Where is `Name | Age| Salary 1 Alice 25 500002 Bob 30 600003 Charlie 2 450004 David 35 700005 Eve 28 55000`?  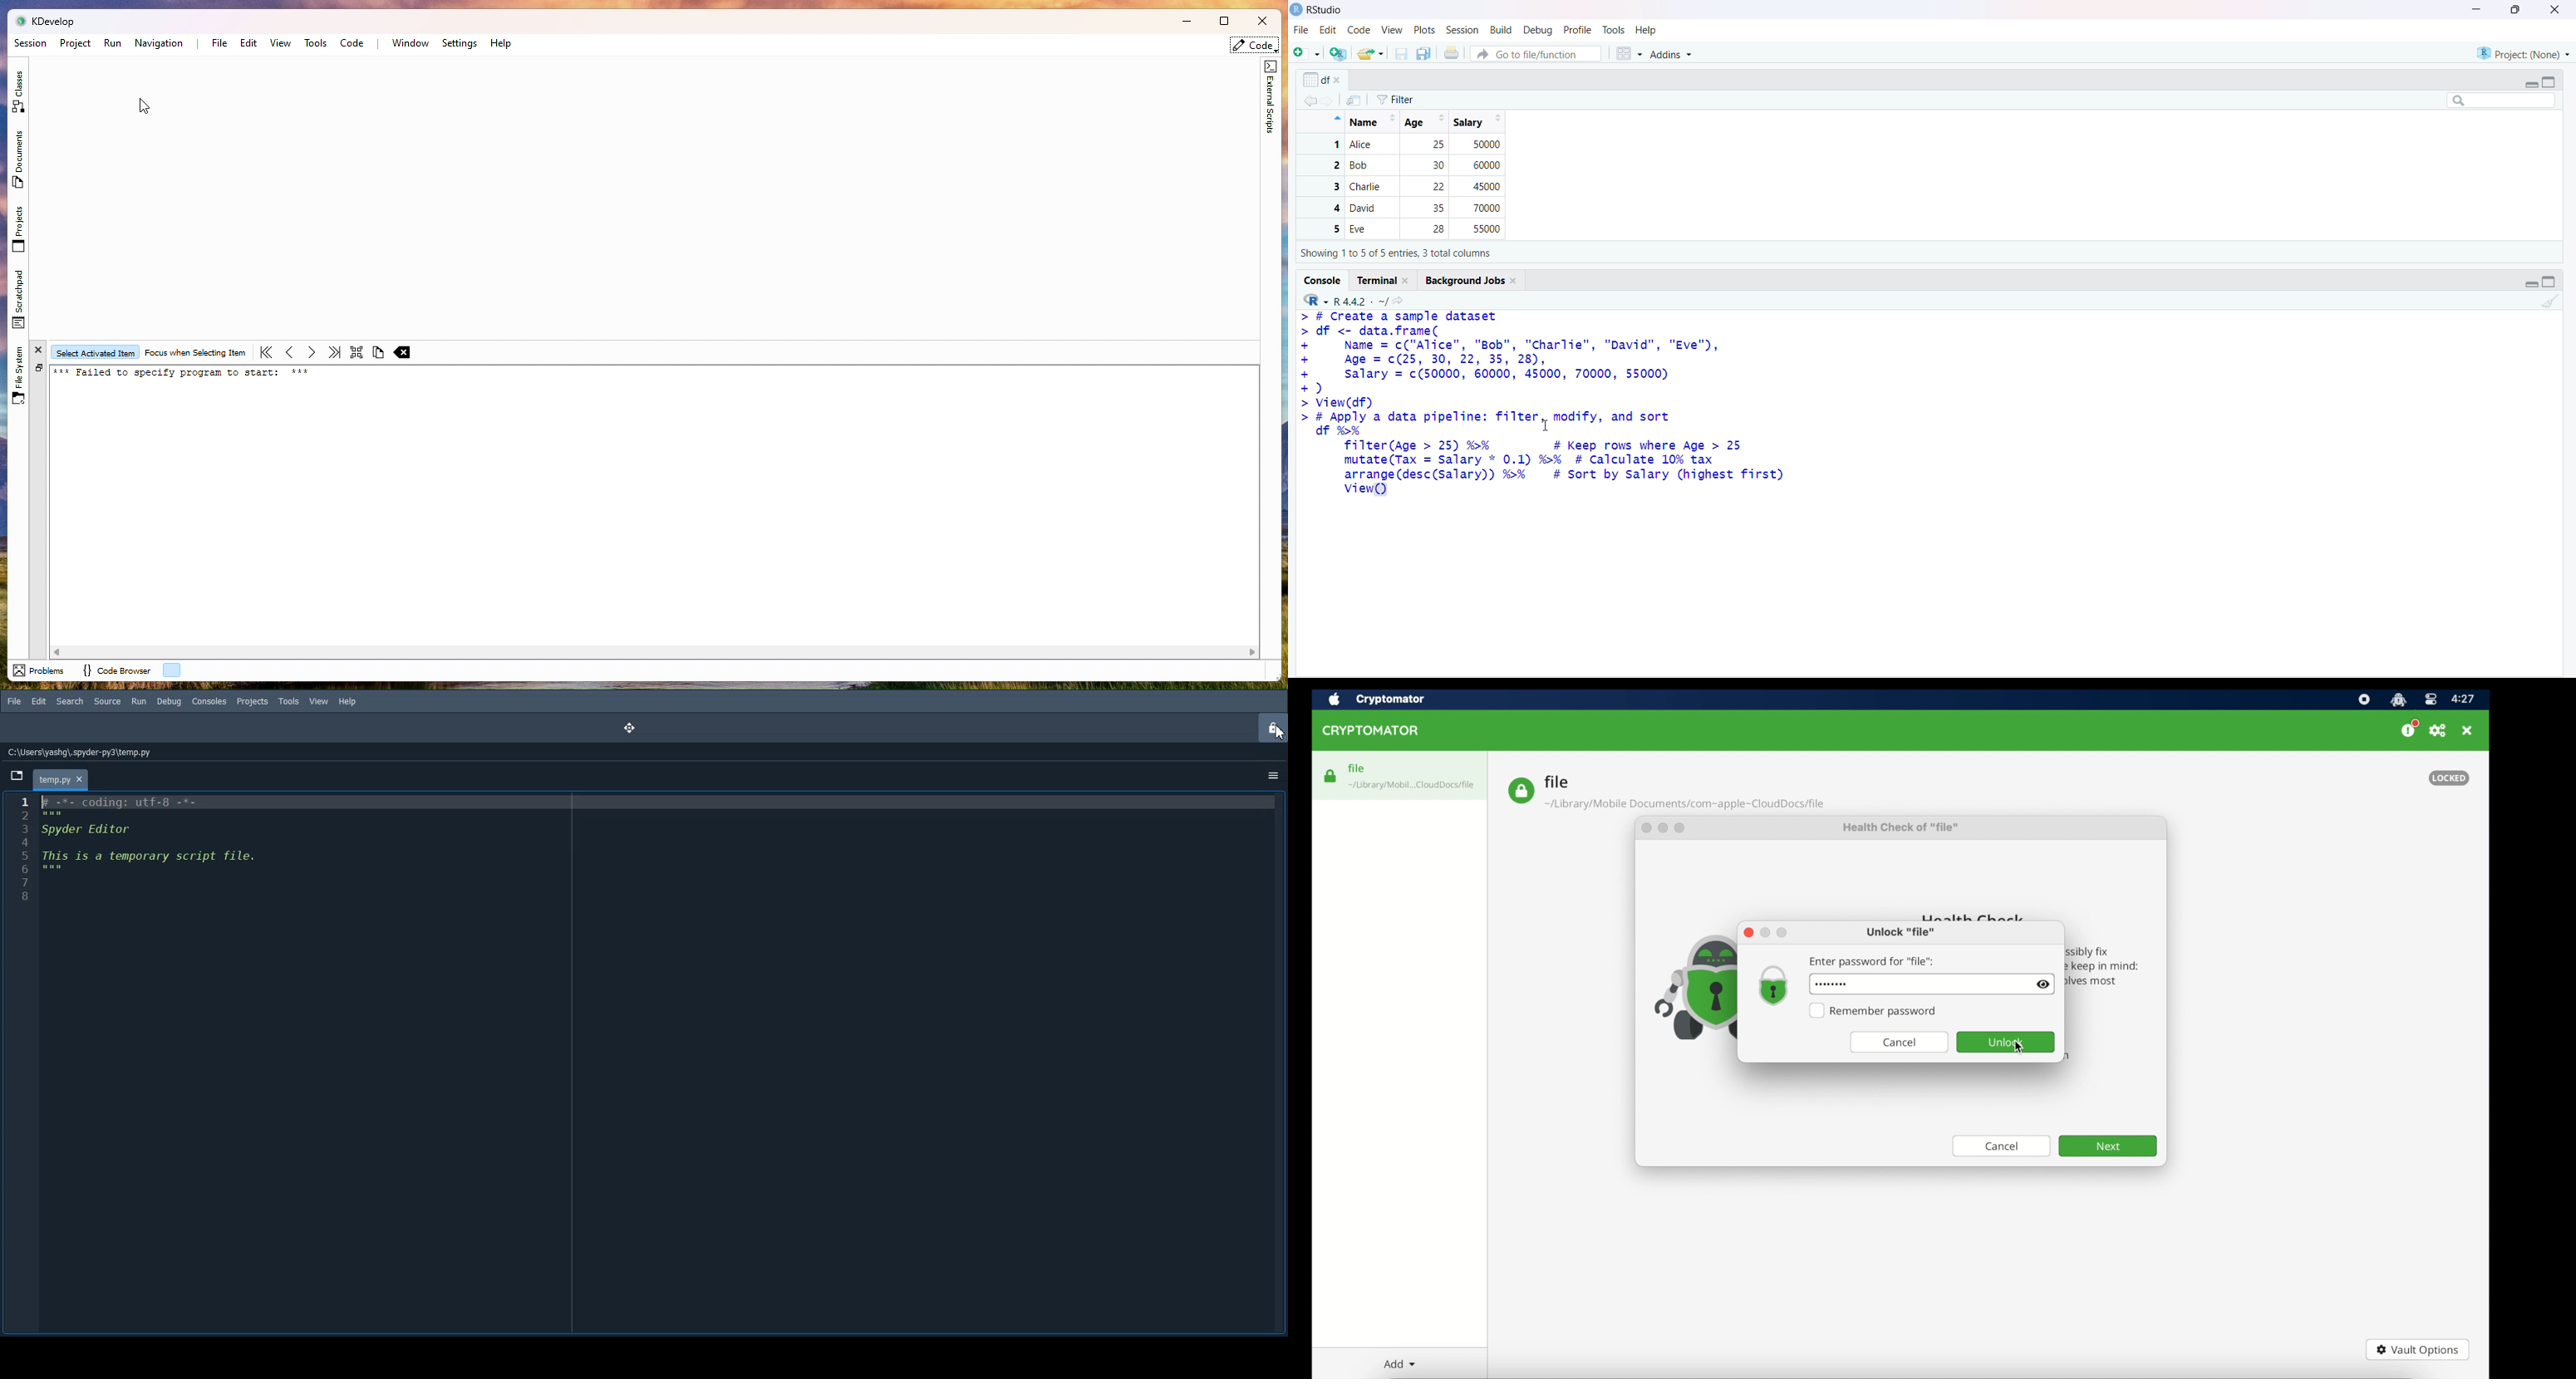
Name | Age| Salary 1 Alice 25 500002 Bob 30 600003 Charlie 2 450004 David 35 700005 Eve 28 55000 is located at coordinates (1416, 174).